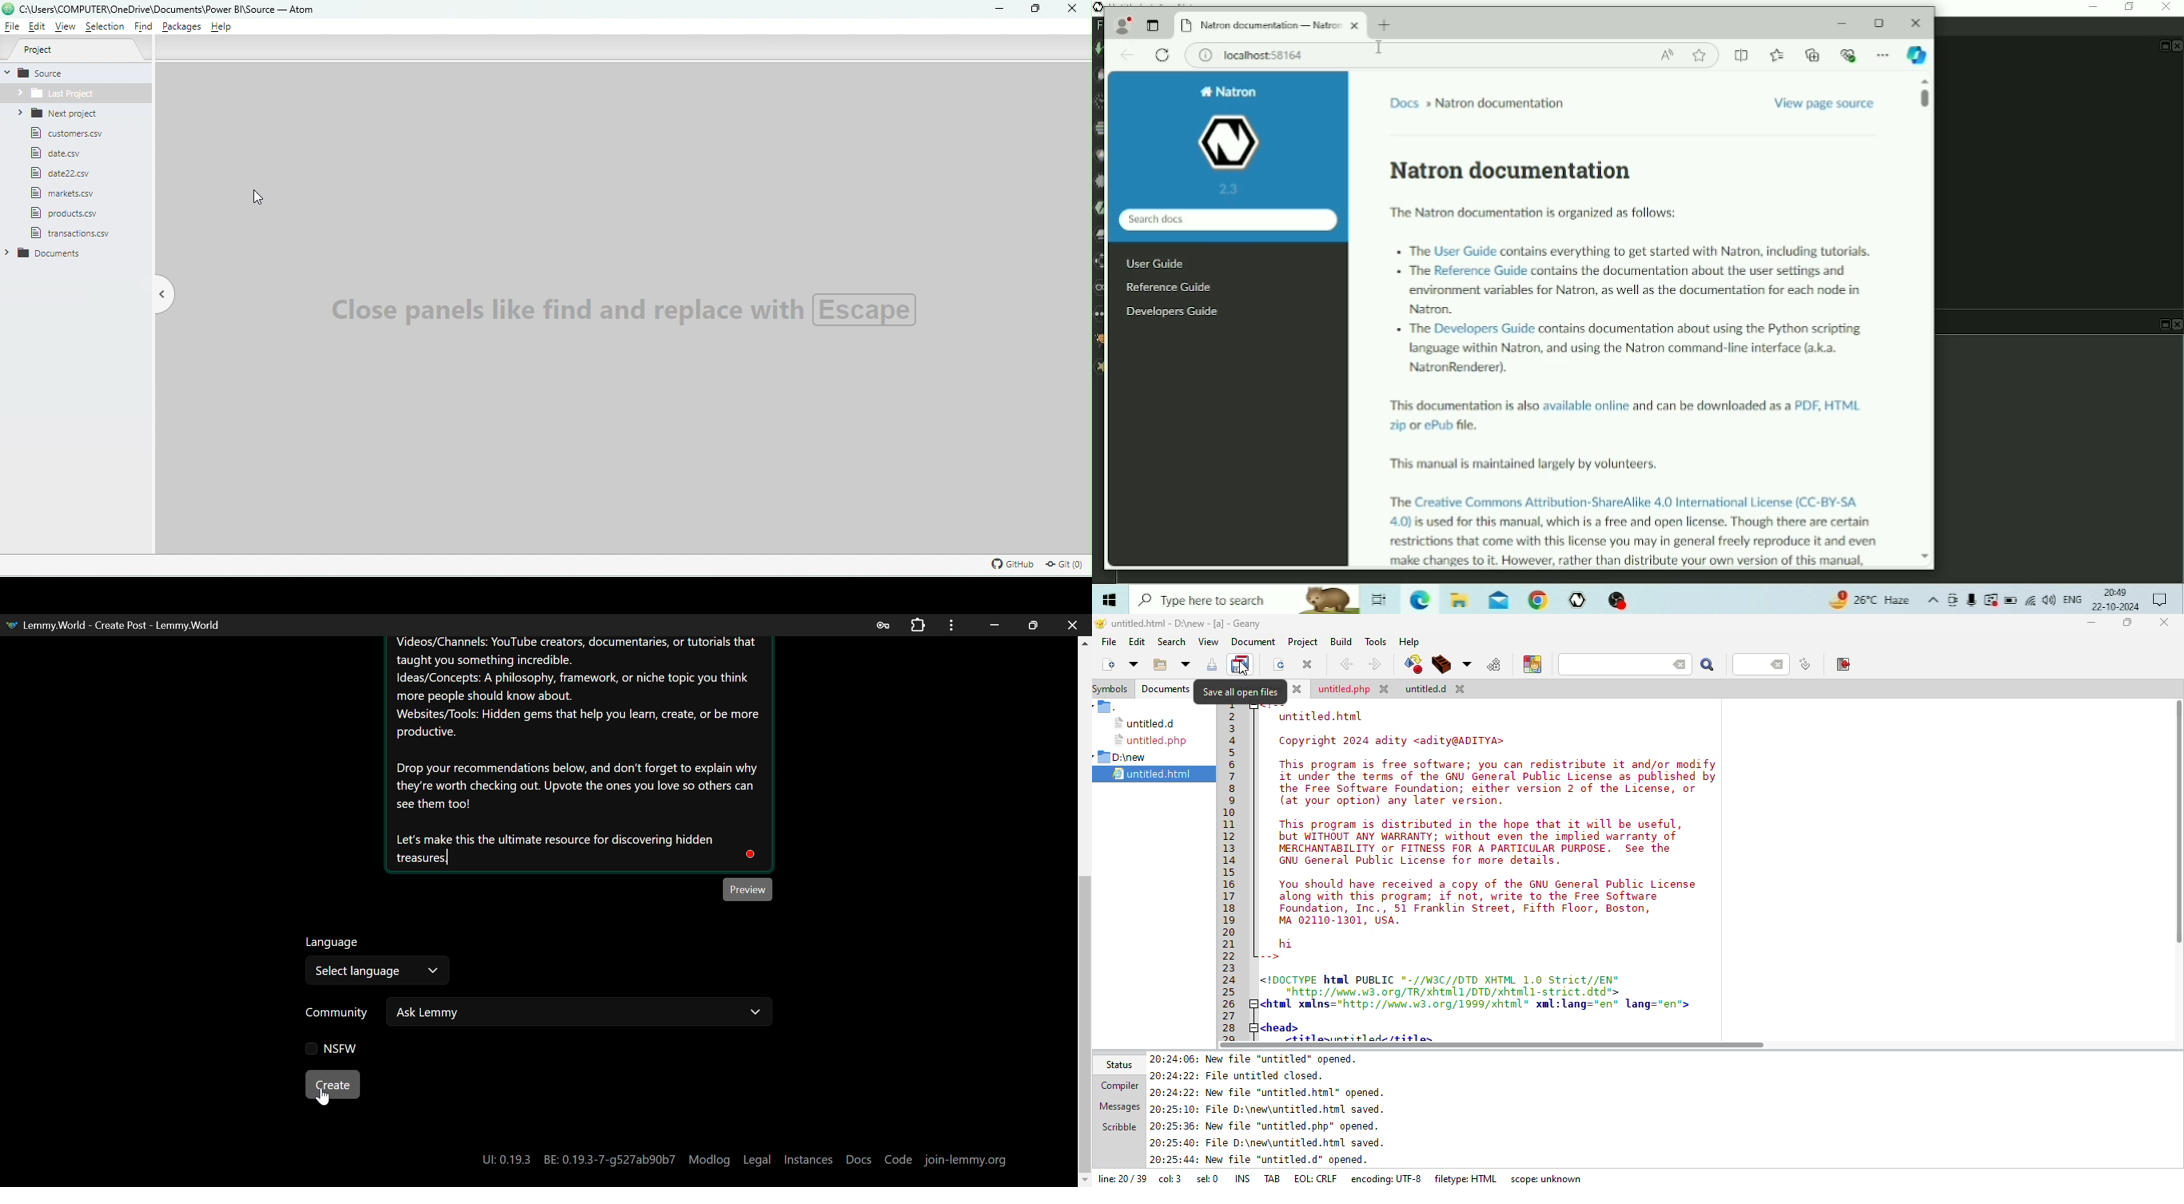 The width and height of the screenshot is (2184, 1204). I want to click on close, so click(1384, 689).